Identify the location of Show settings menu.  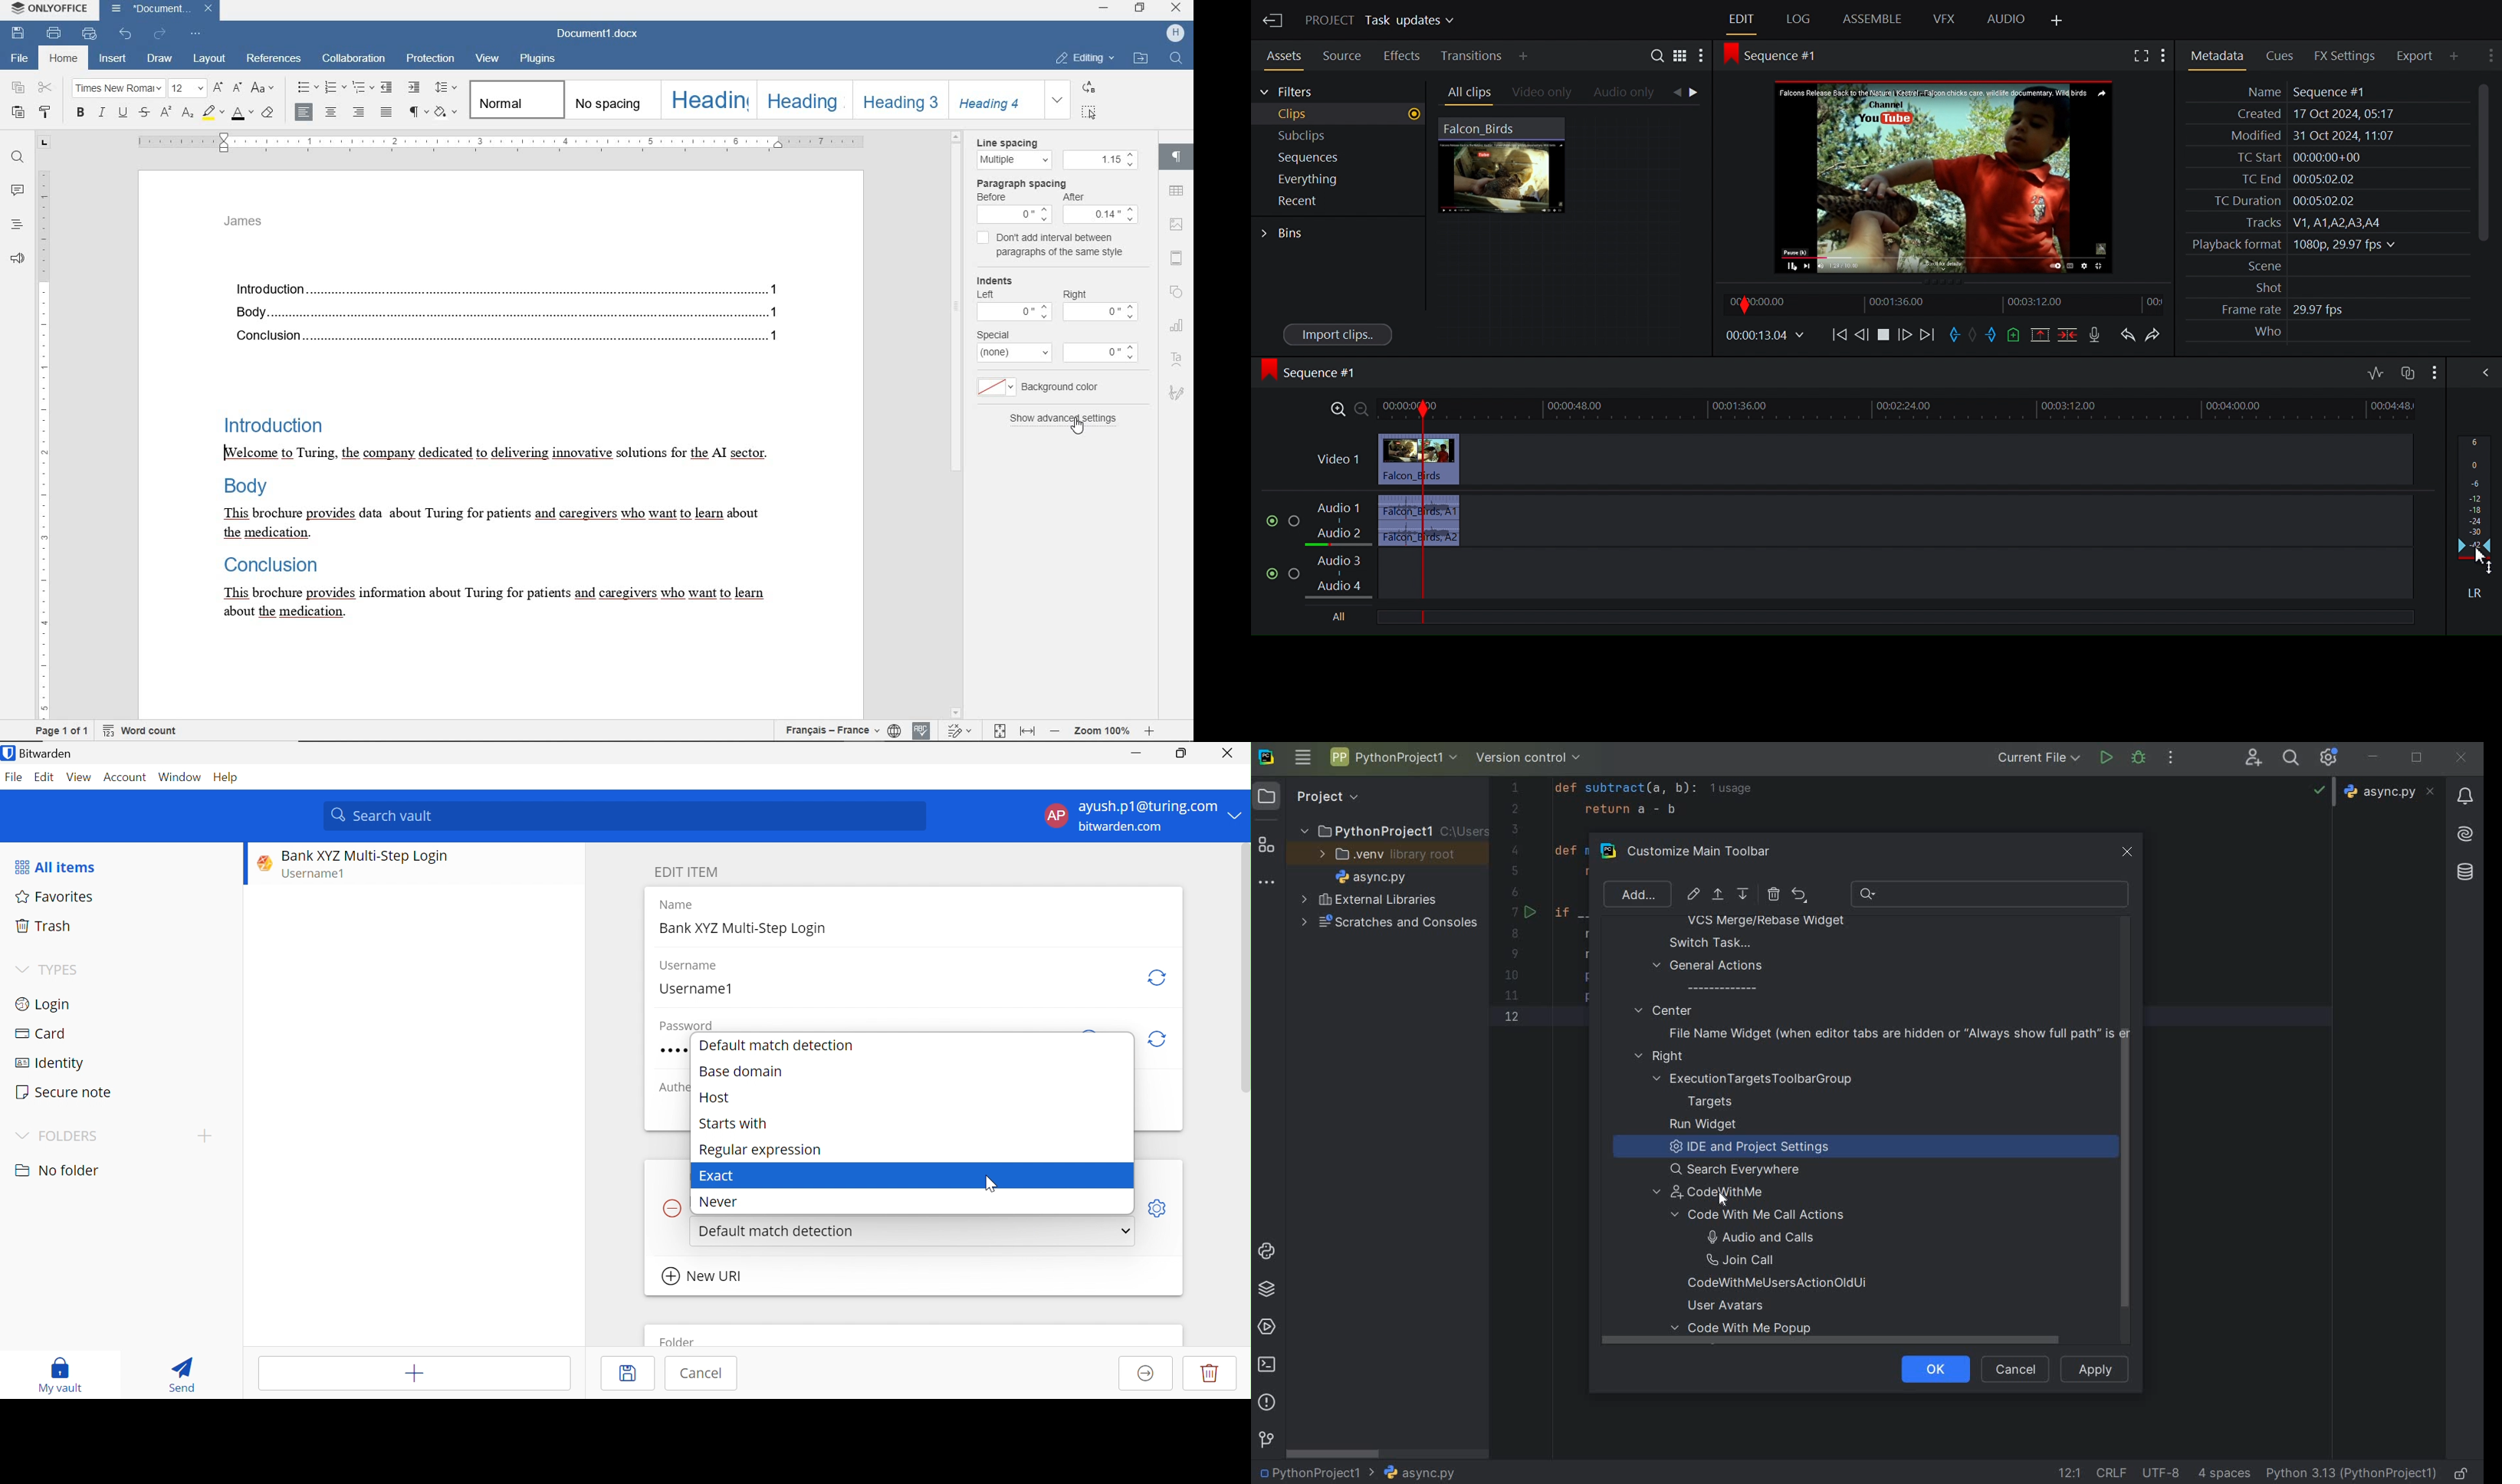
(2489, 57).